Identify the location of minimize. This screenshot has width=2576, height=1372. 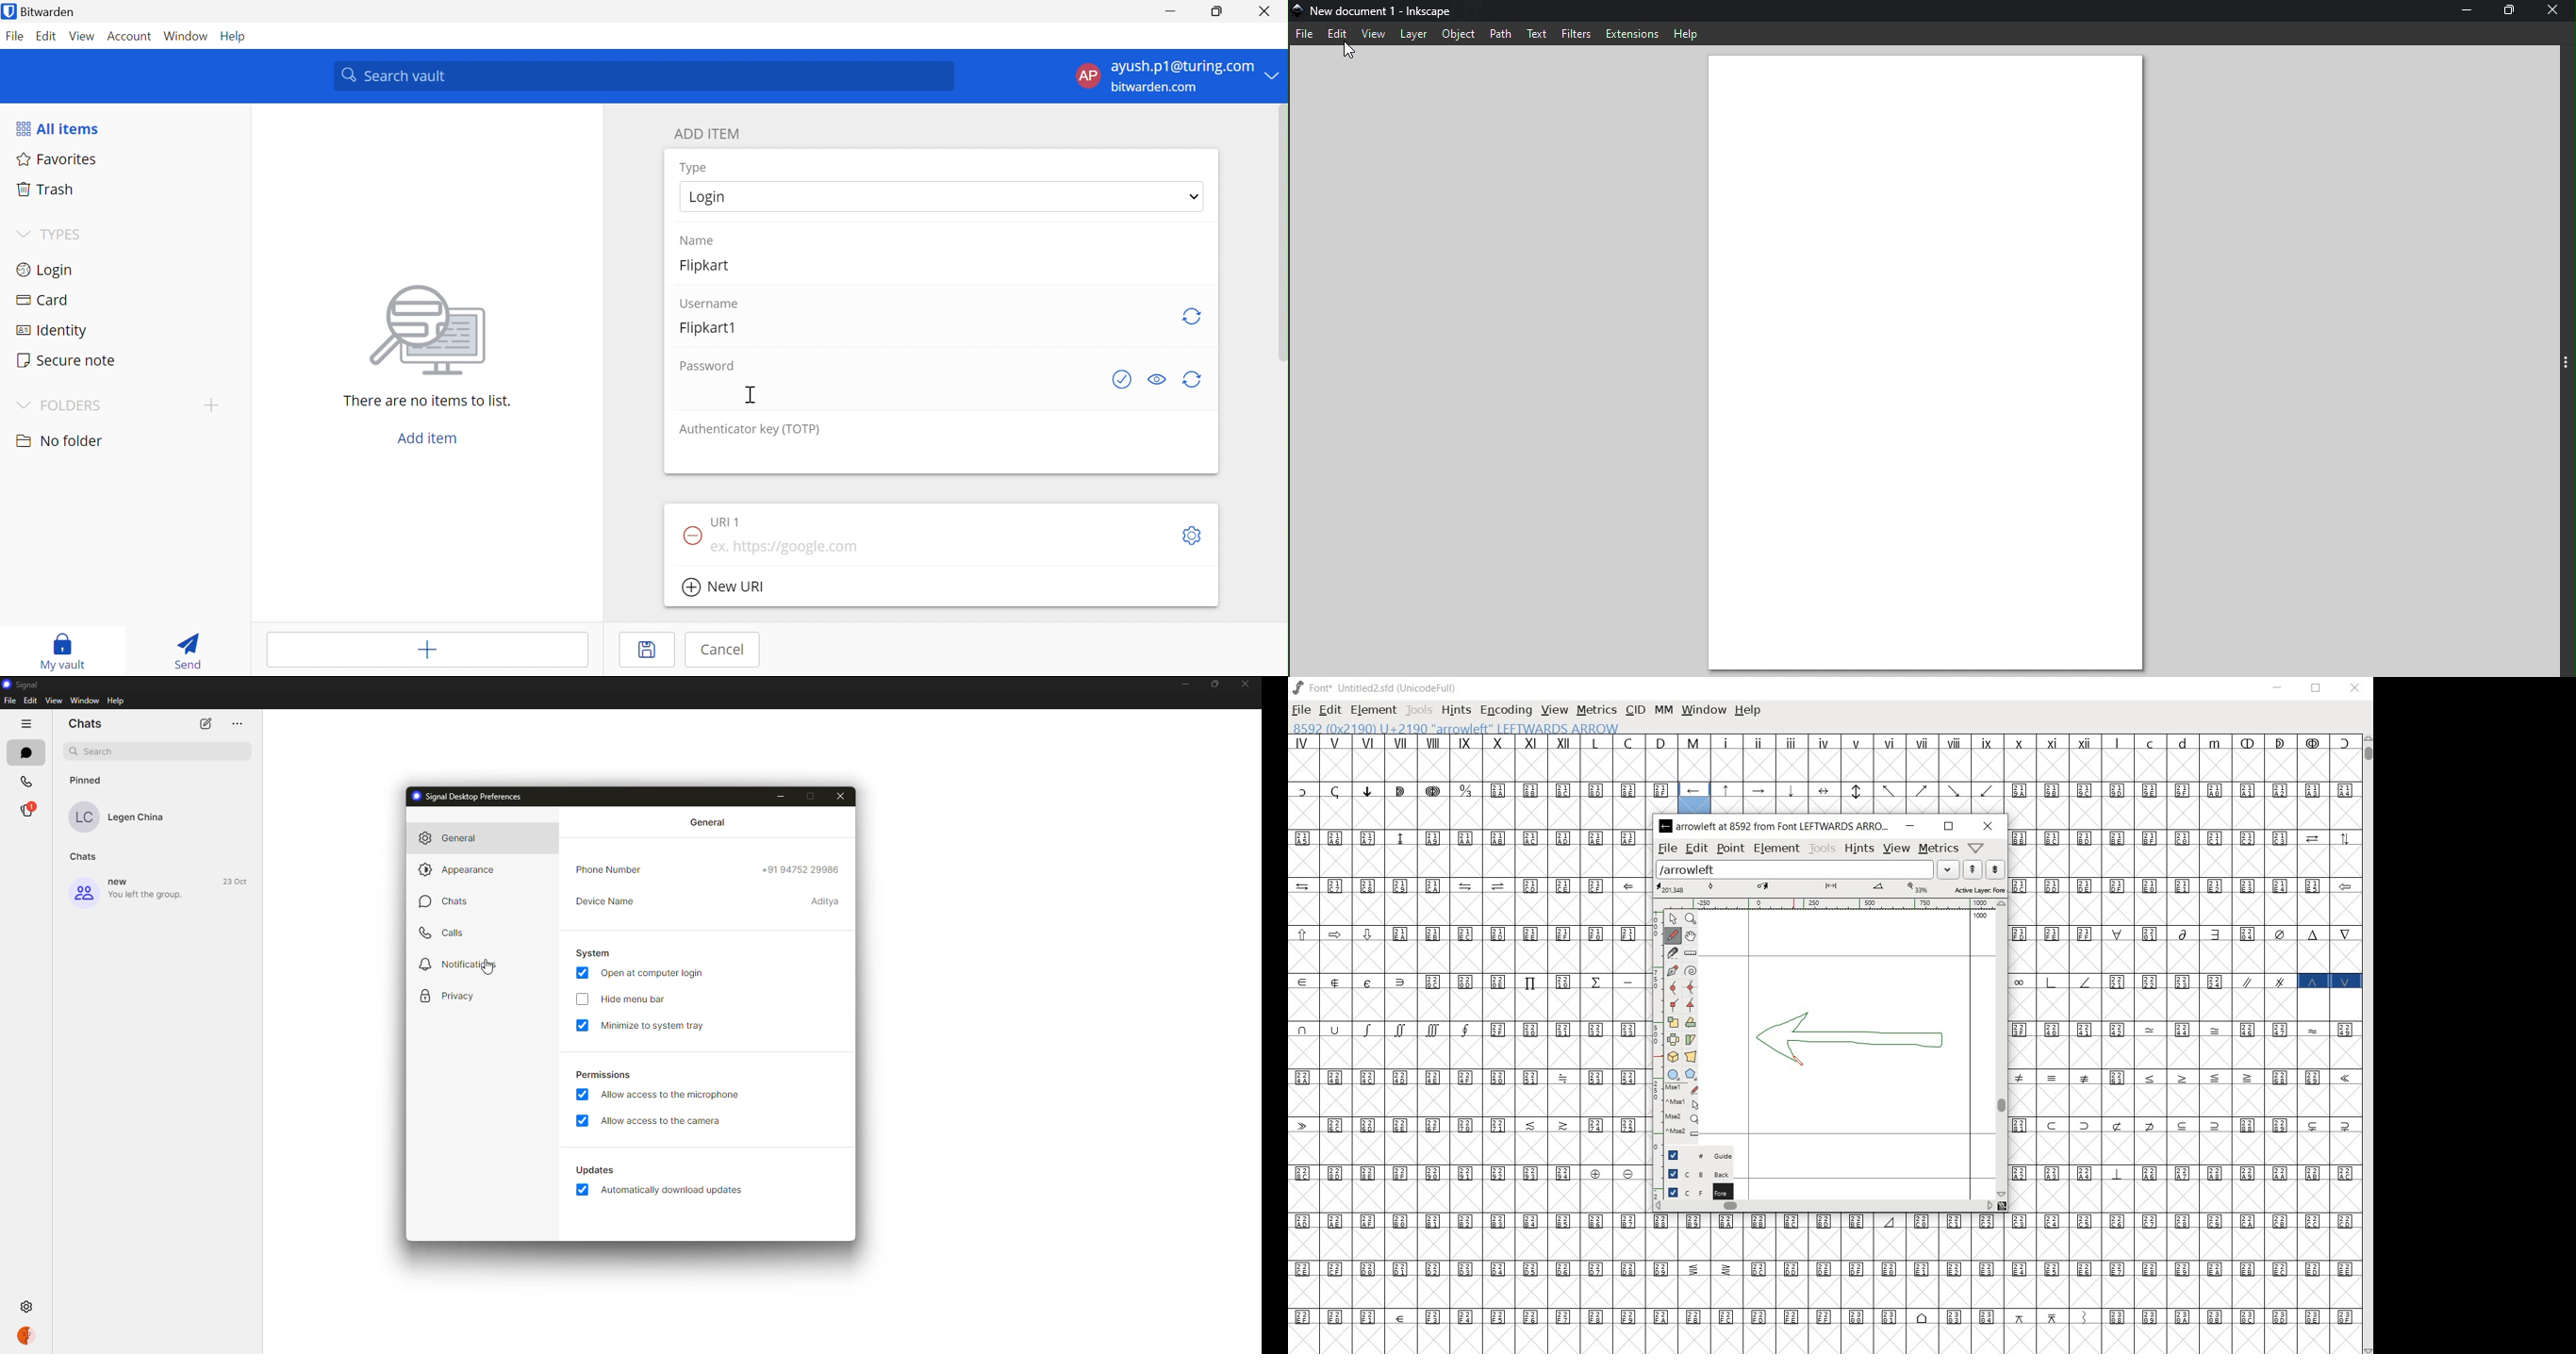
(1912, 826).